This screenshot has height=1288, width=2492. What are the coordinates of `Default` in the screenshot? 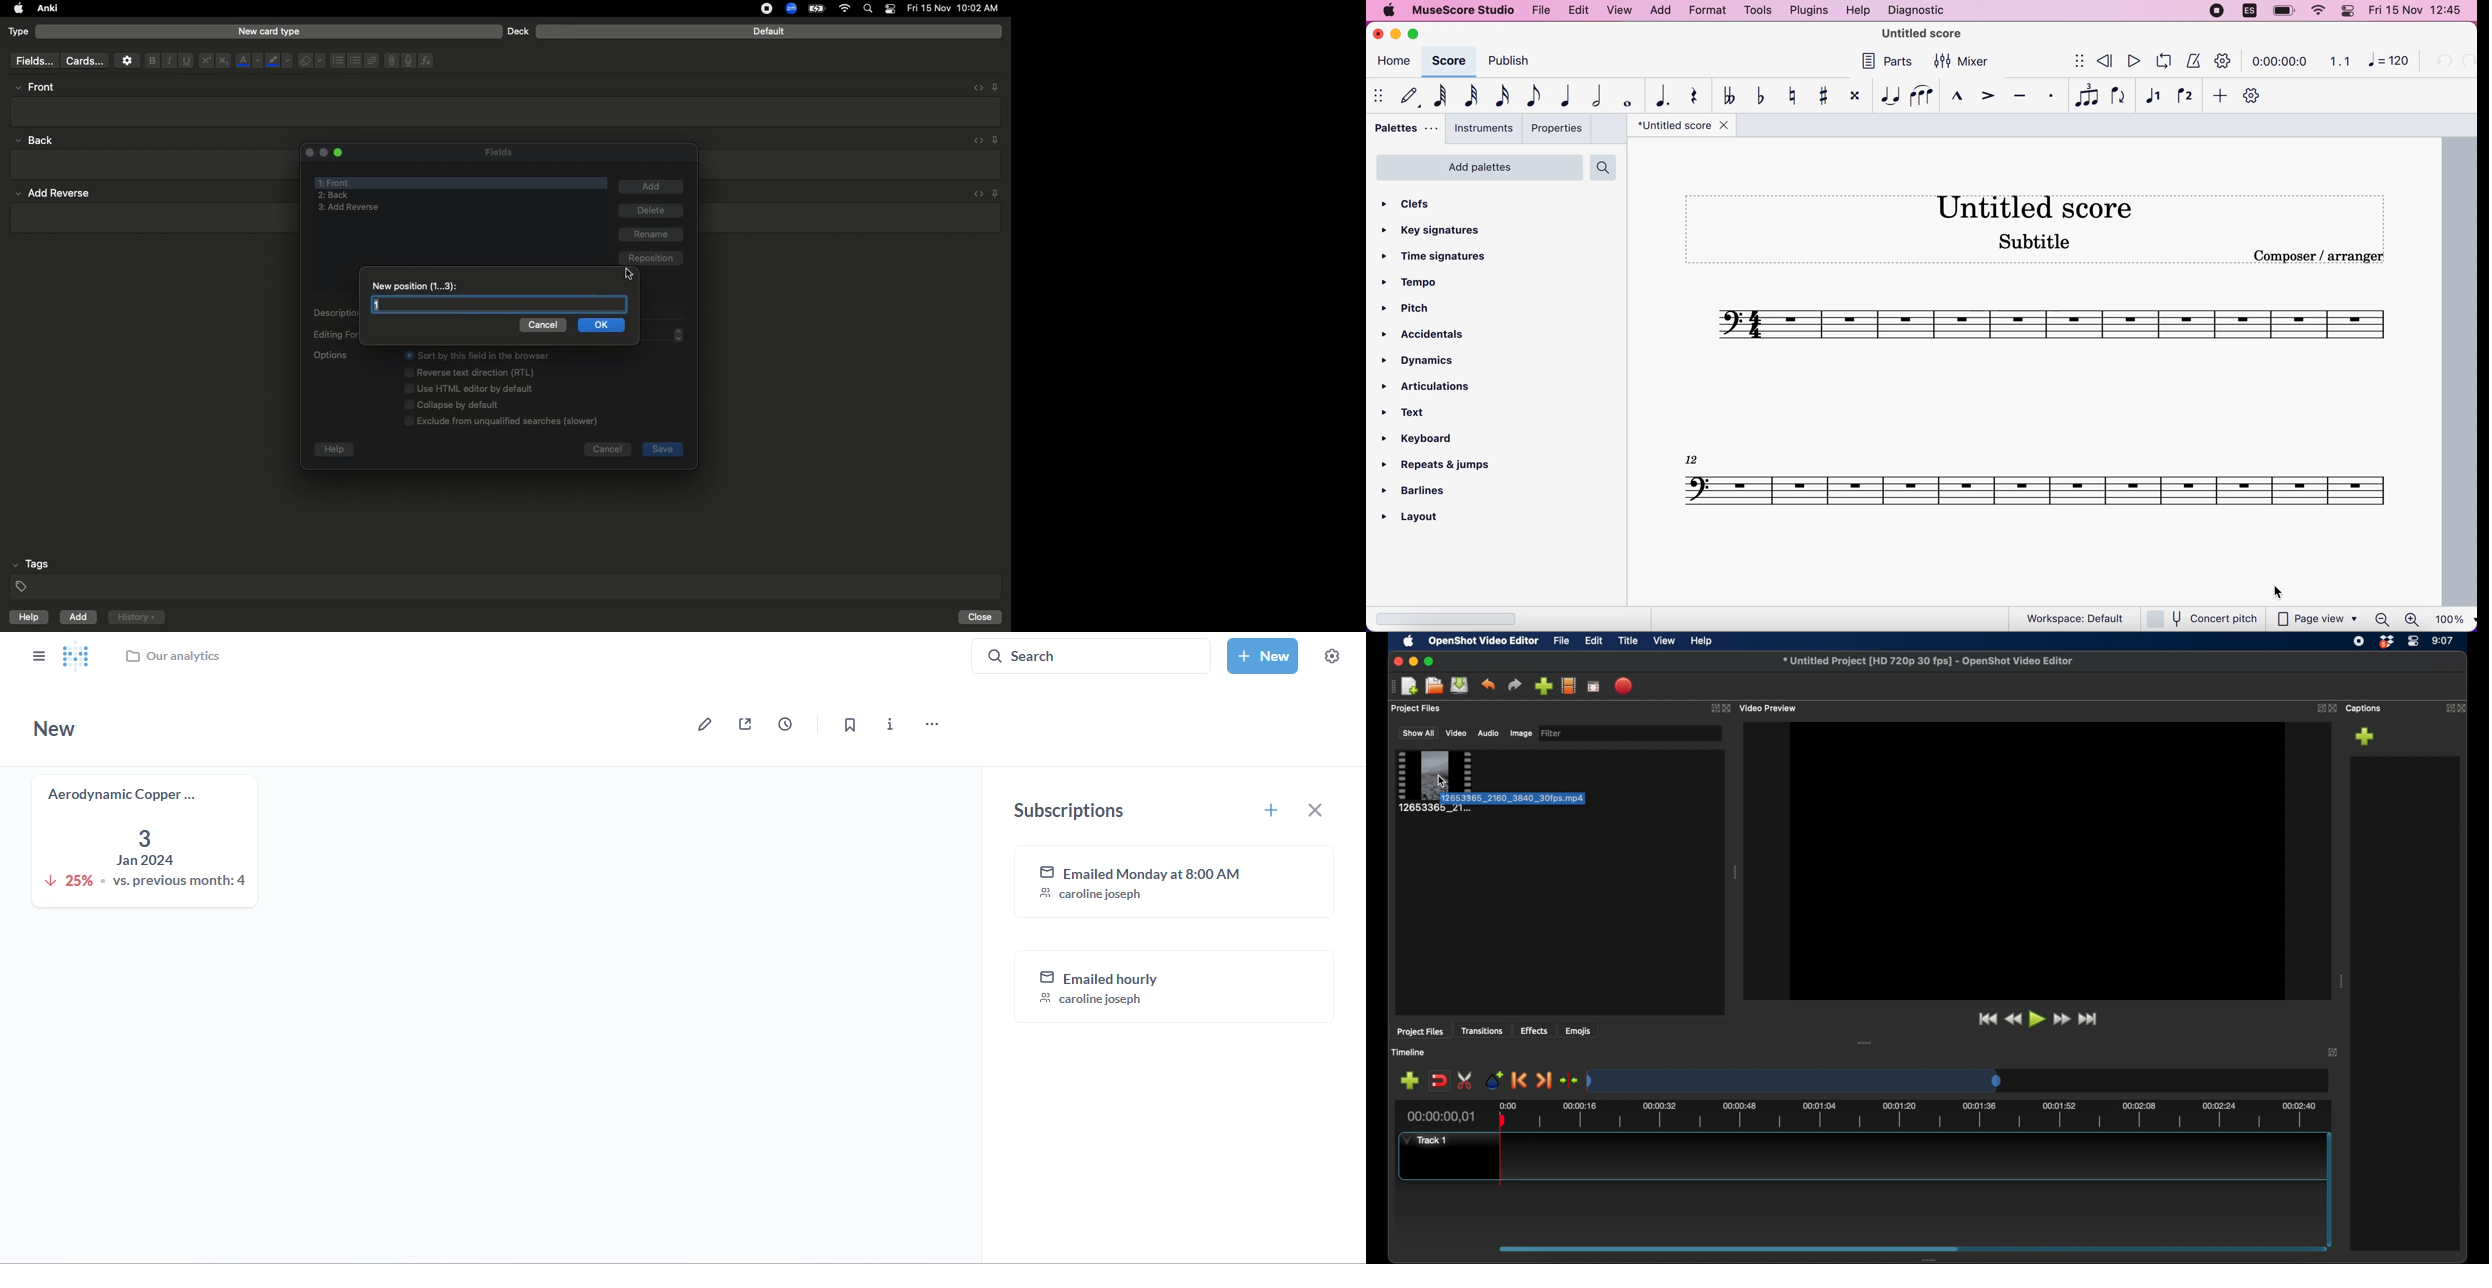 It's located at (769, 32).